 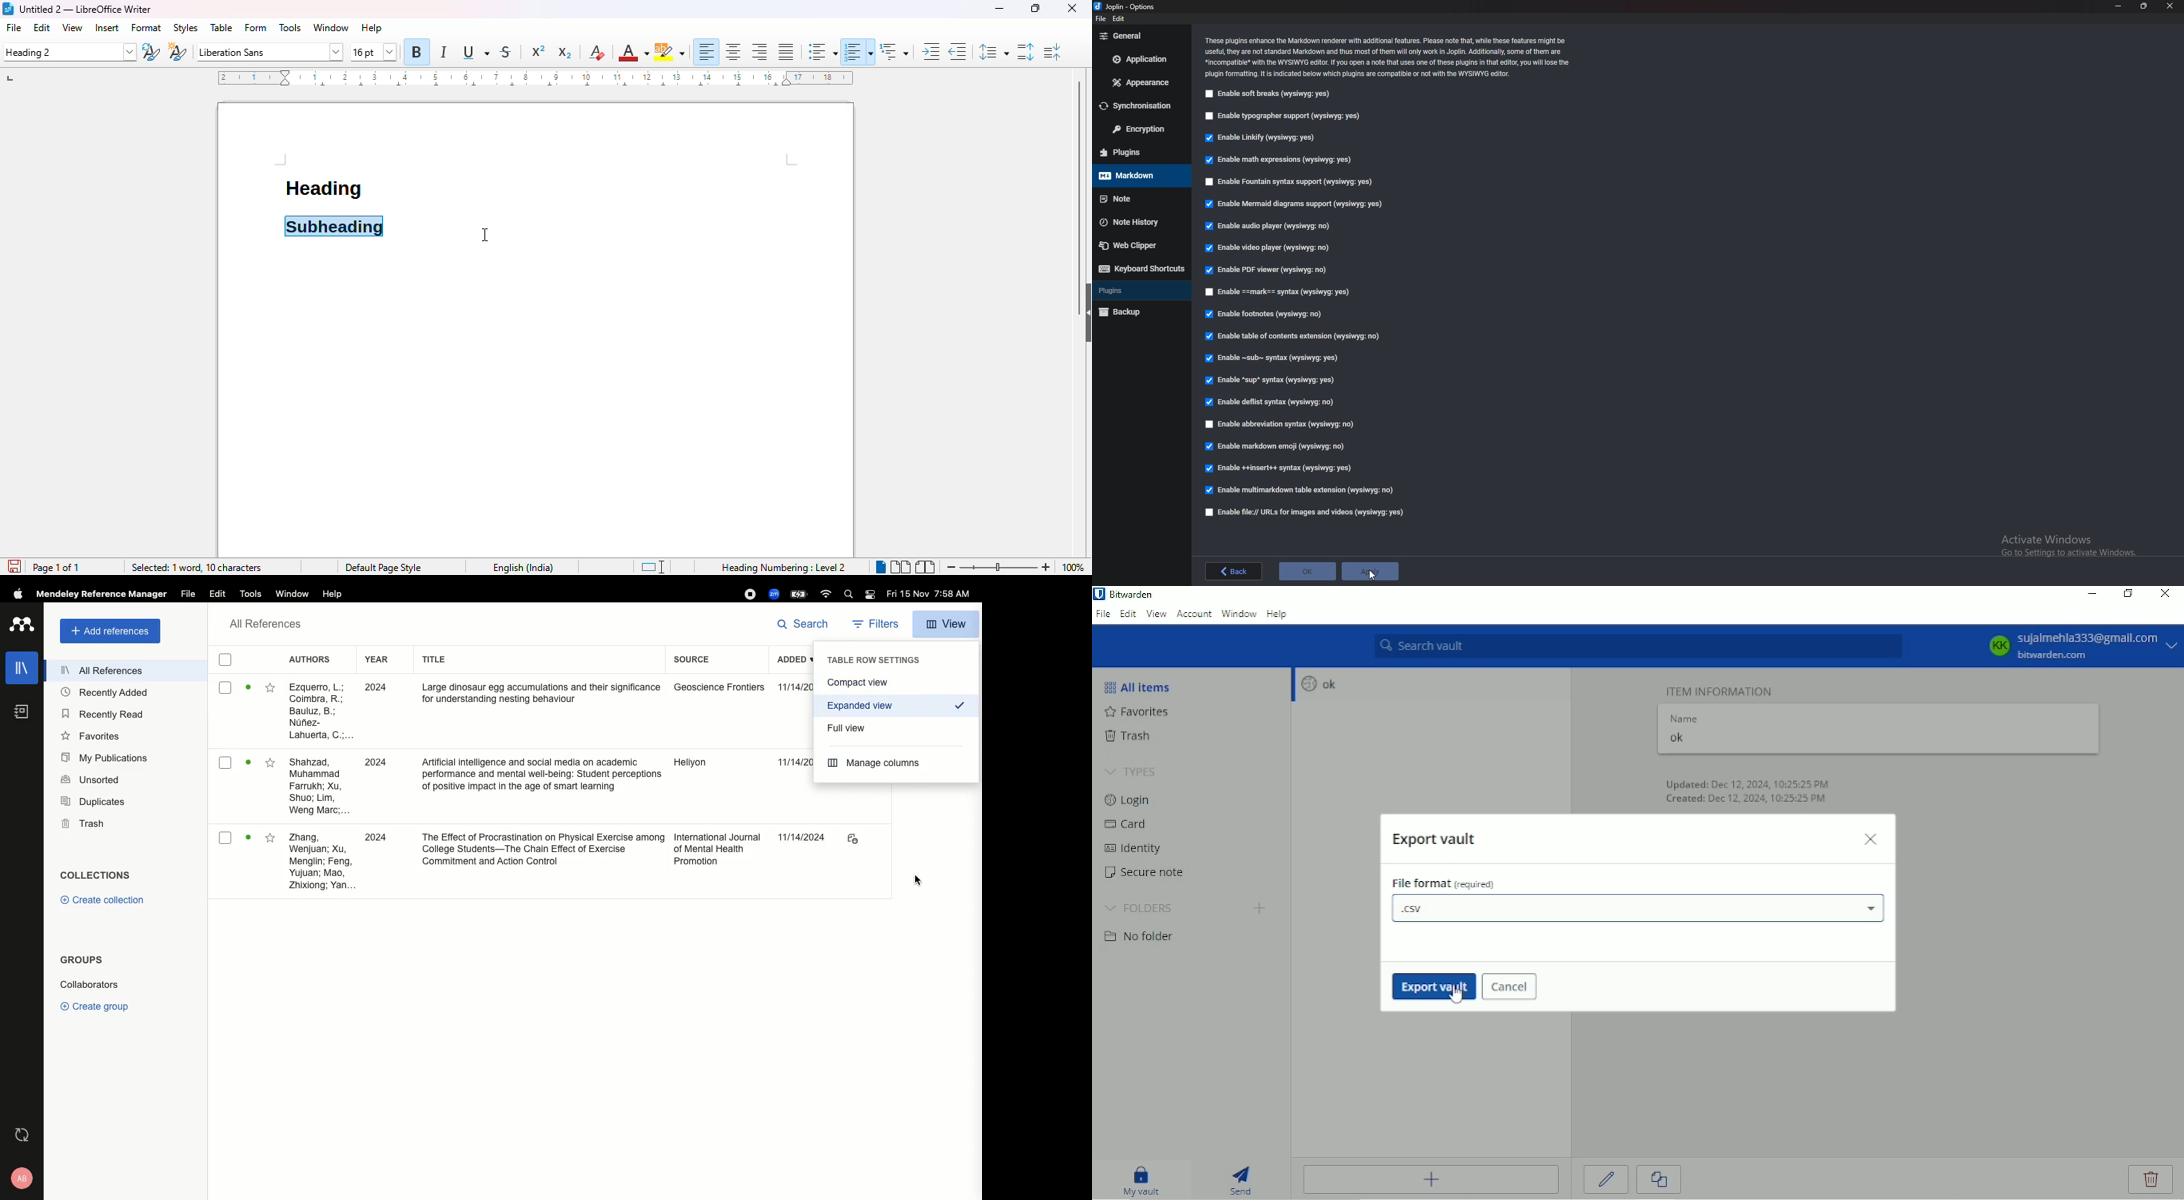 What do you see at coordinates (95, 875) in the screenshot?
I see `Collections` at bounding box center [95, 875].